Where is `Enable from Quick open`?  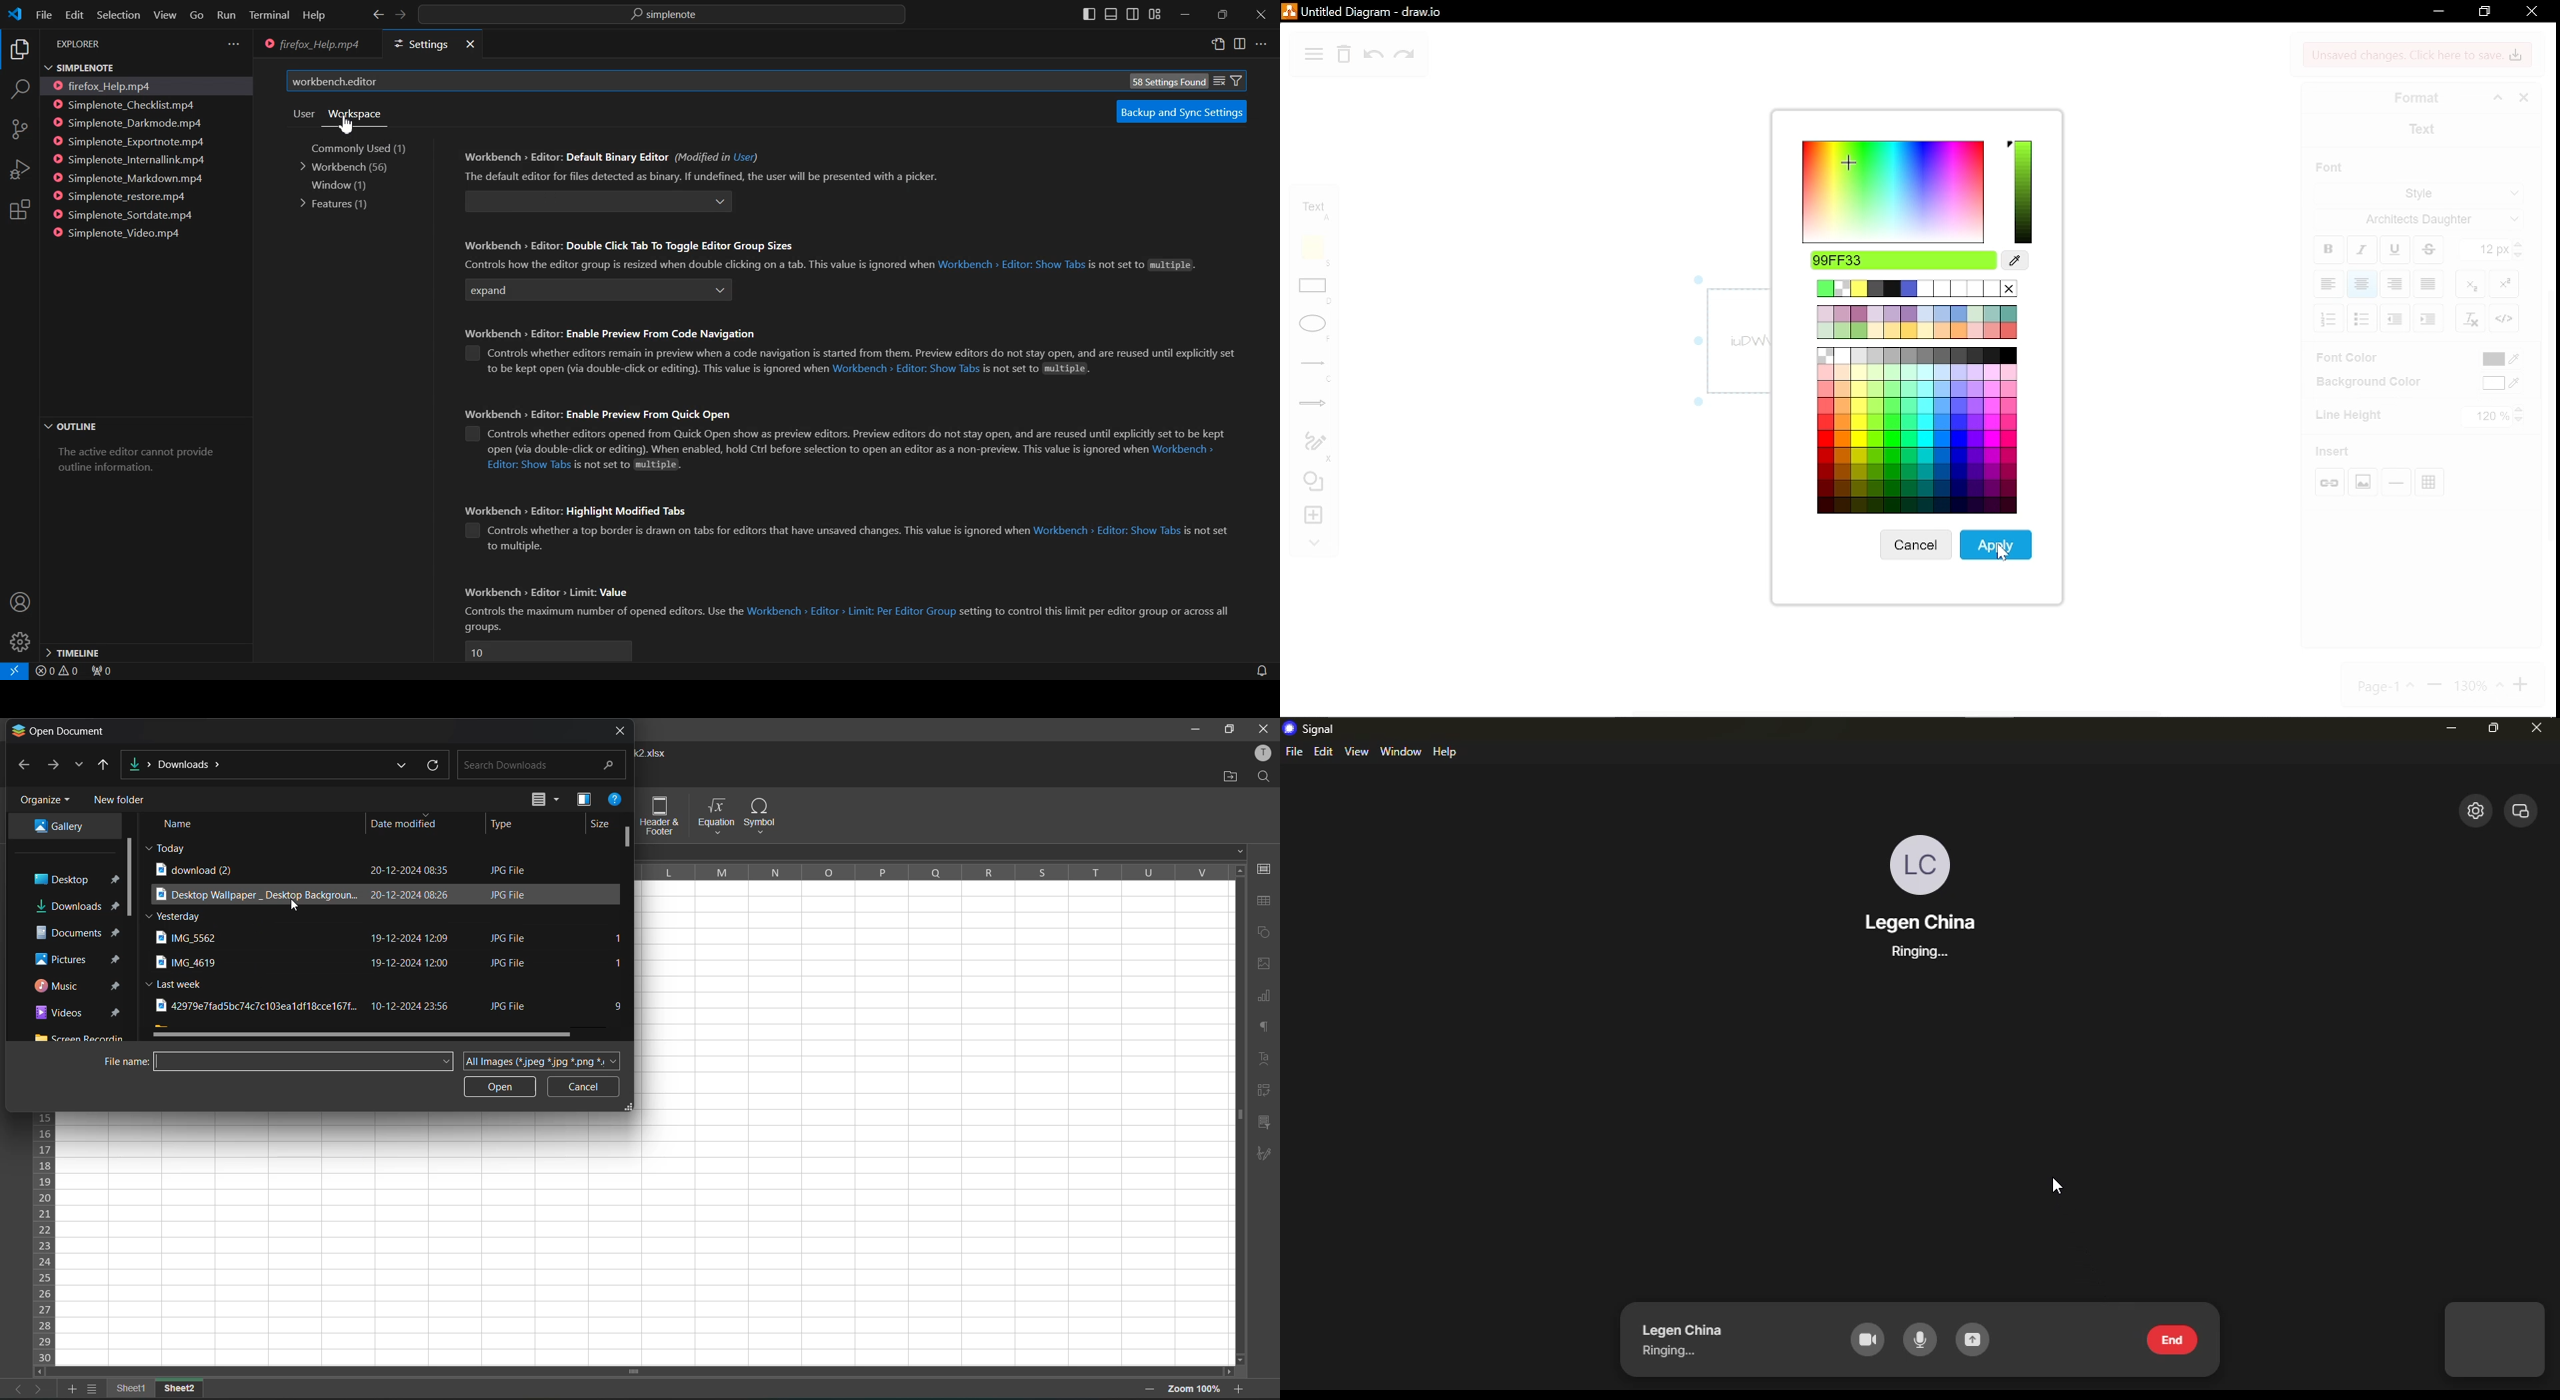 Enable from Quick open is located at coordinates (469, 434).